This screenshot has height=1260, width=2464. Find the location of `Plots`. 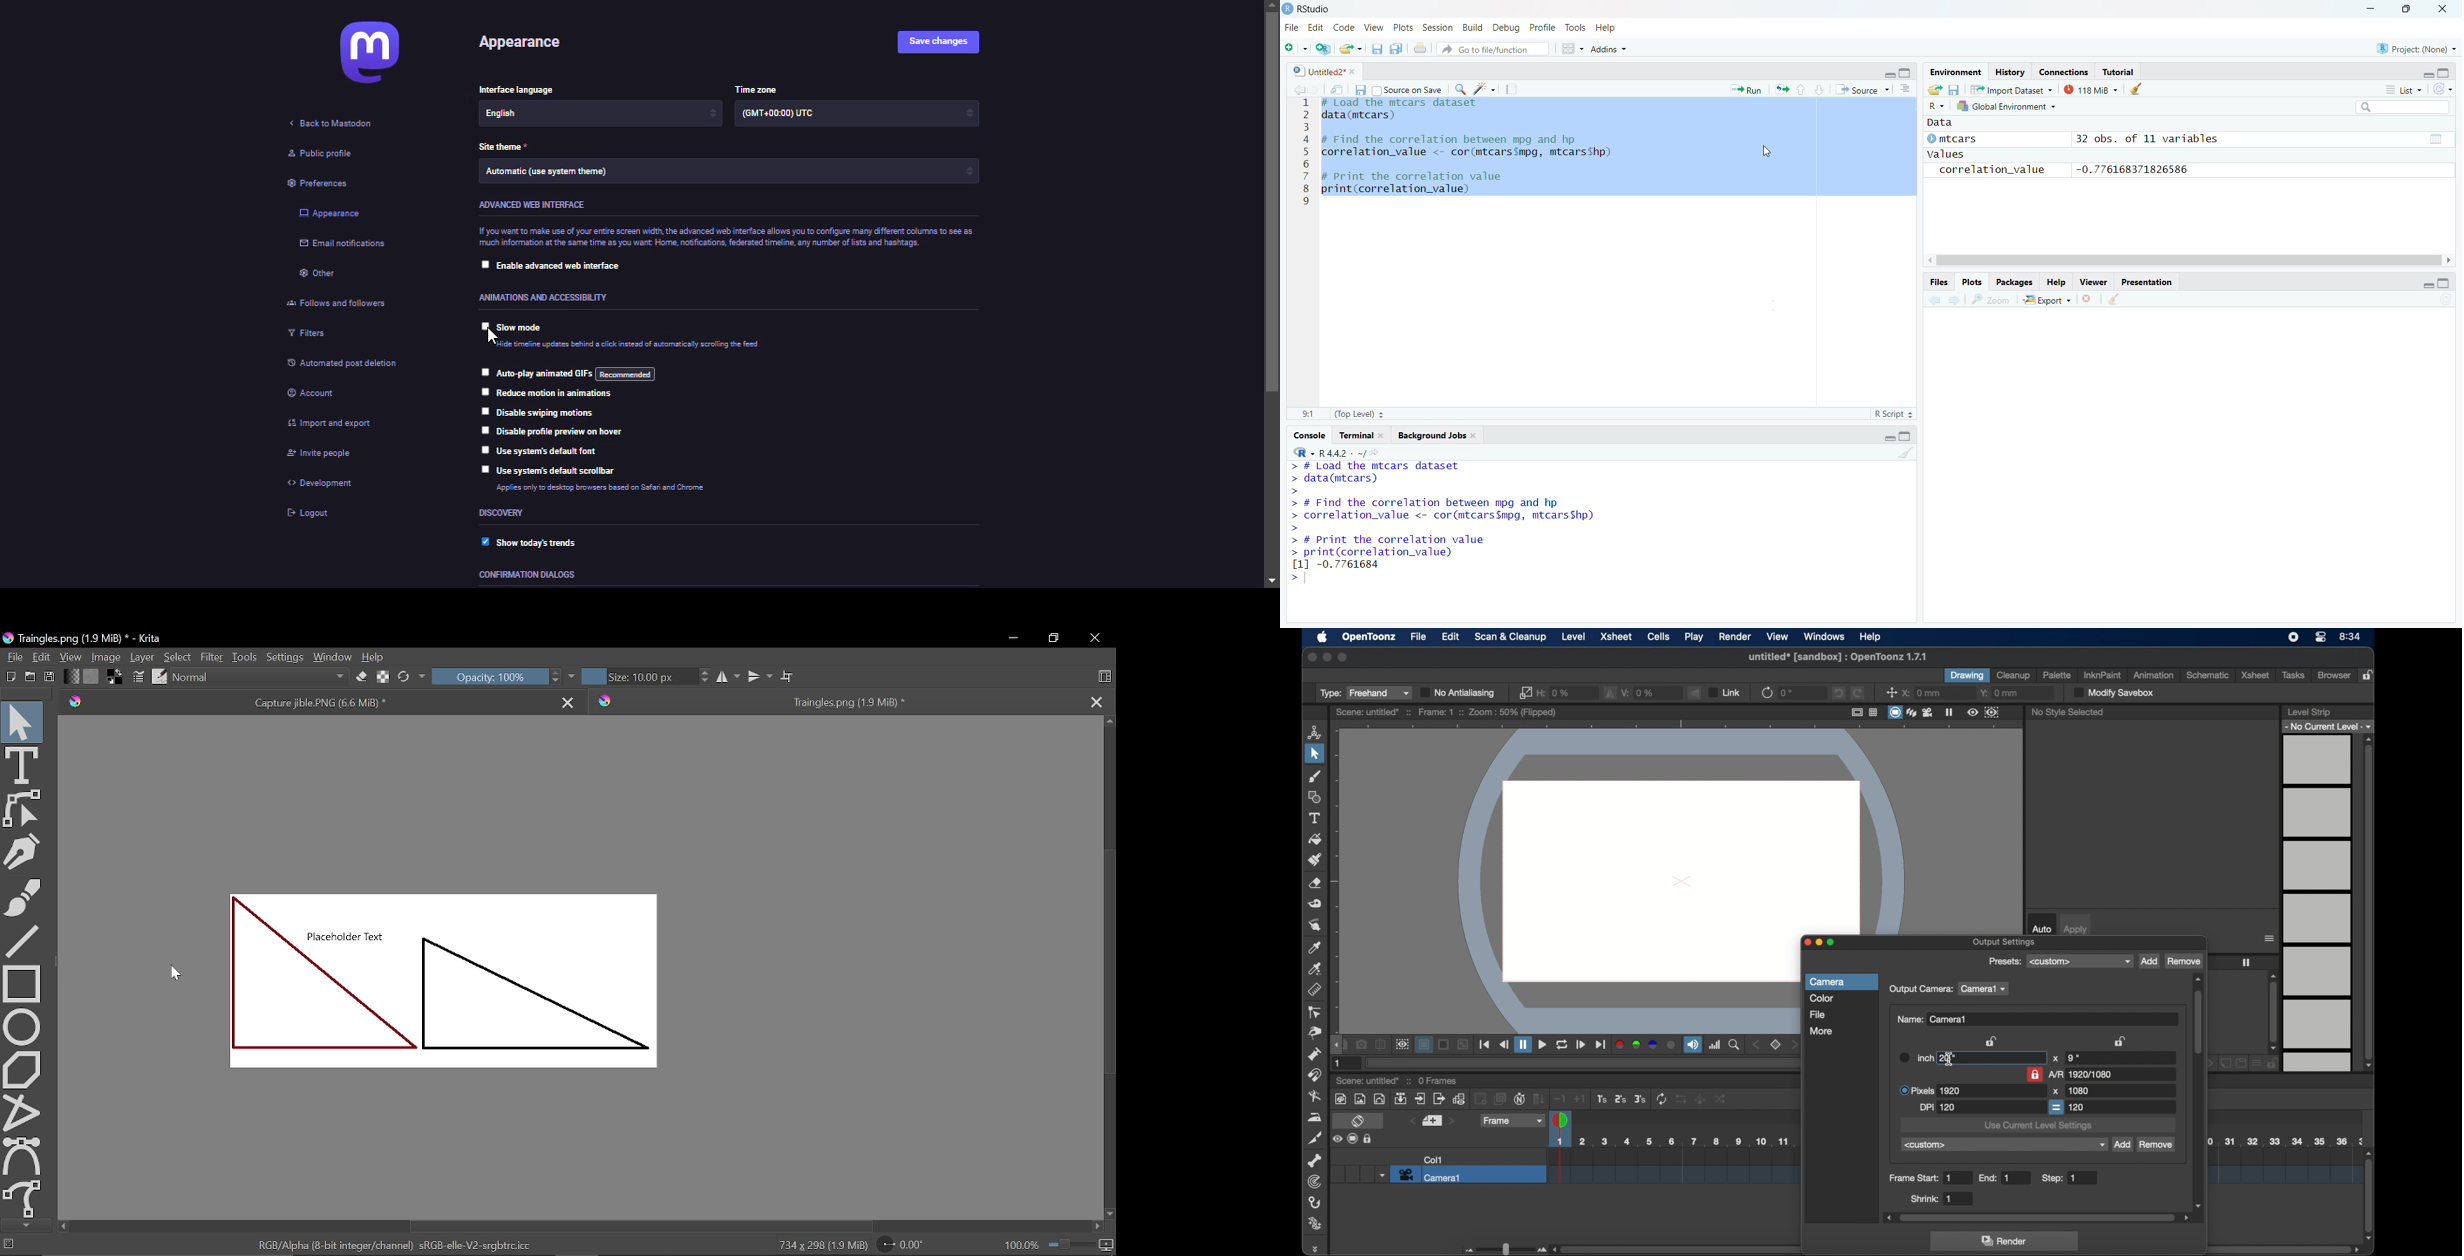

Plots is located at coordinates (1972, 281).